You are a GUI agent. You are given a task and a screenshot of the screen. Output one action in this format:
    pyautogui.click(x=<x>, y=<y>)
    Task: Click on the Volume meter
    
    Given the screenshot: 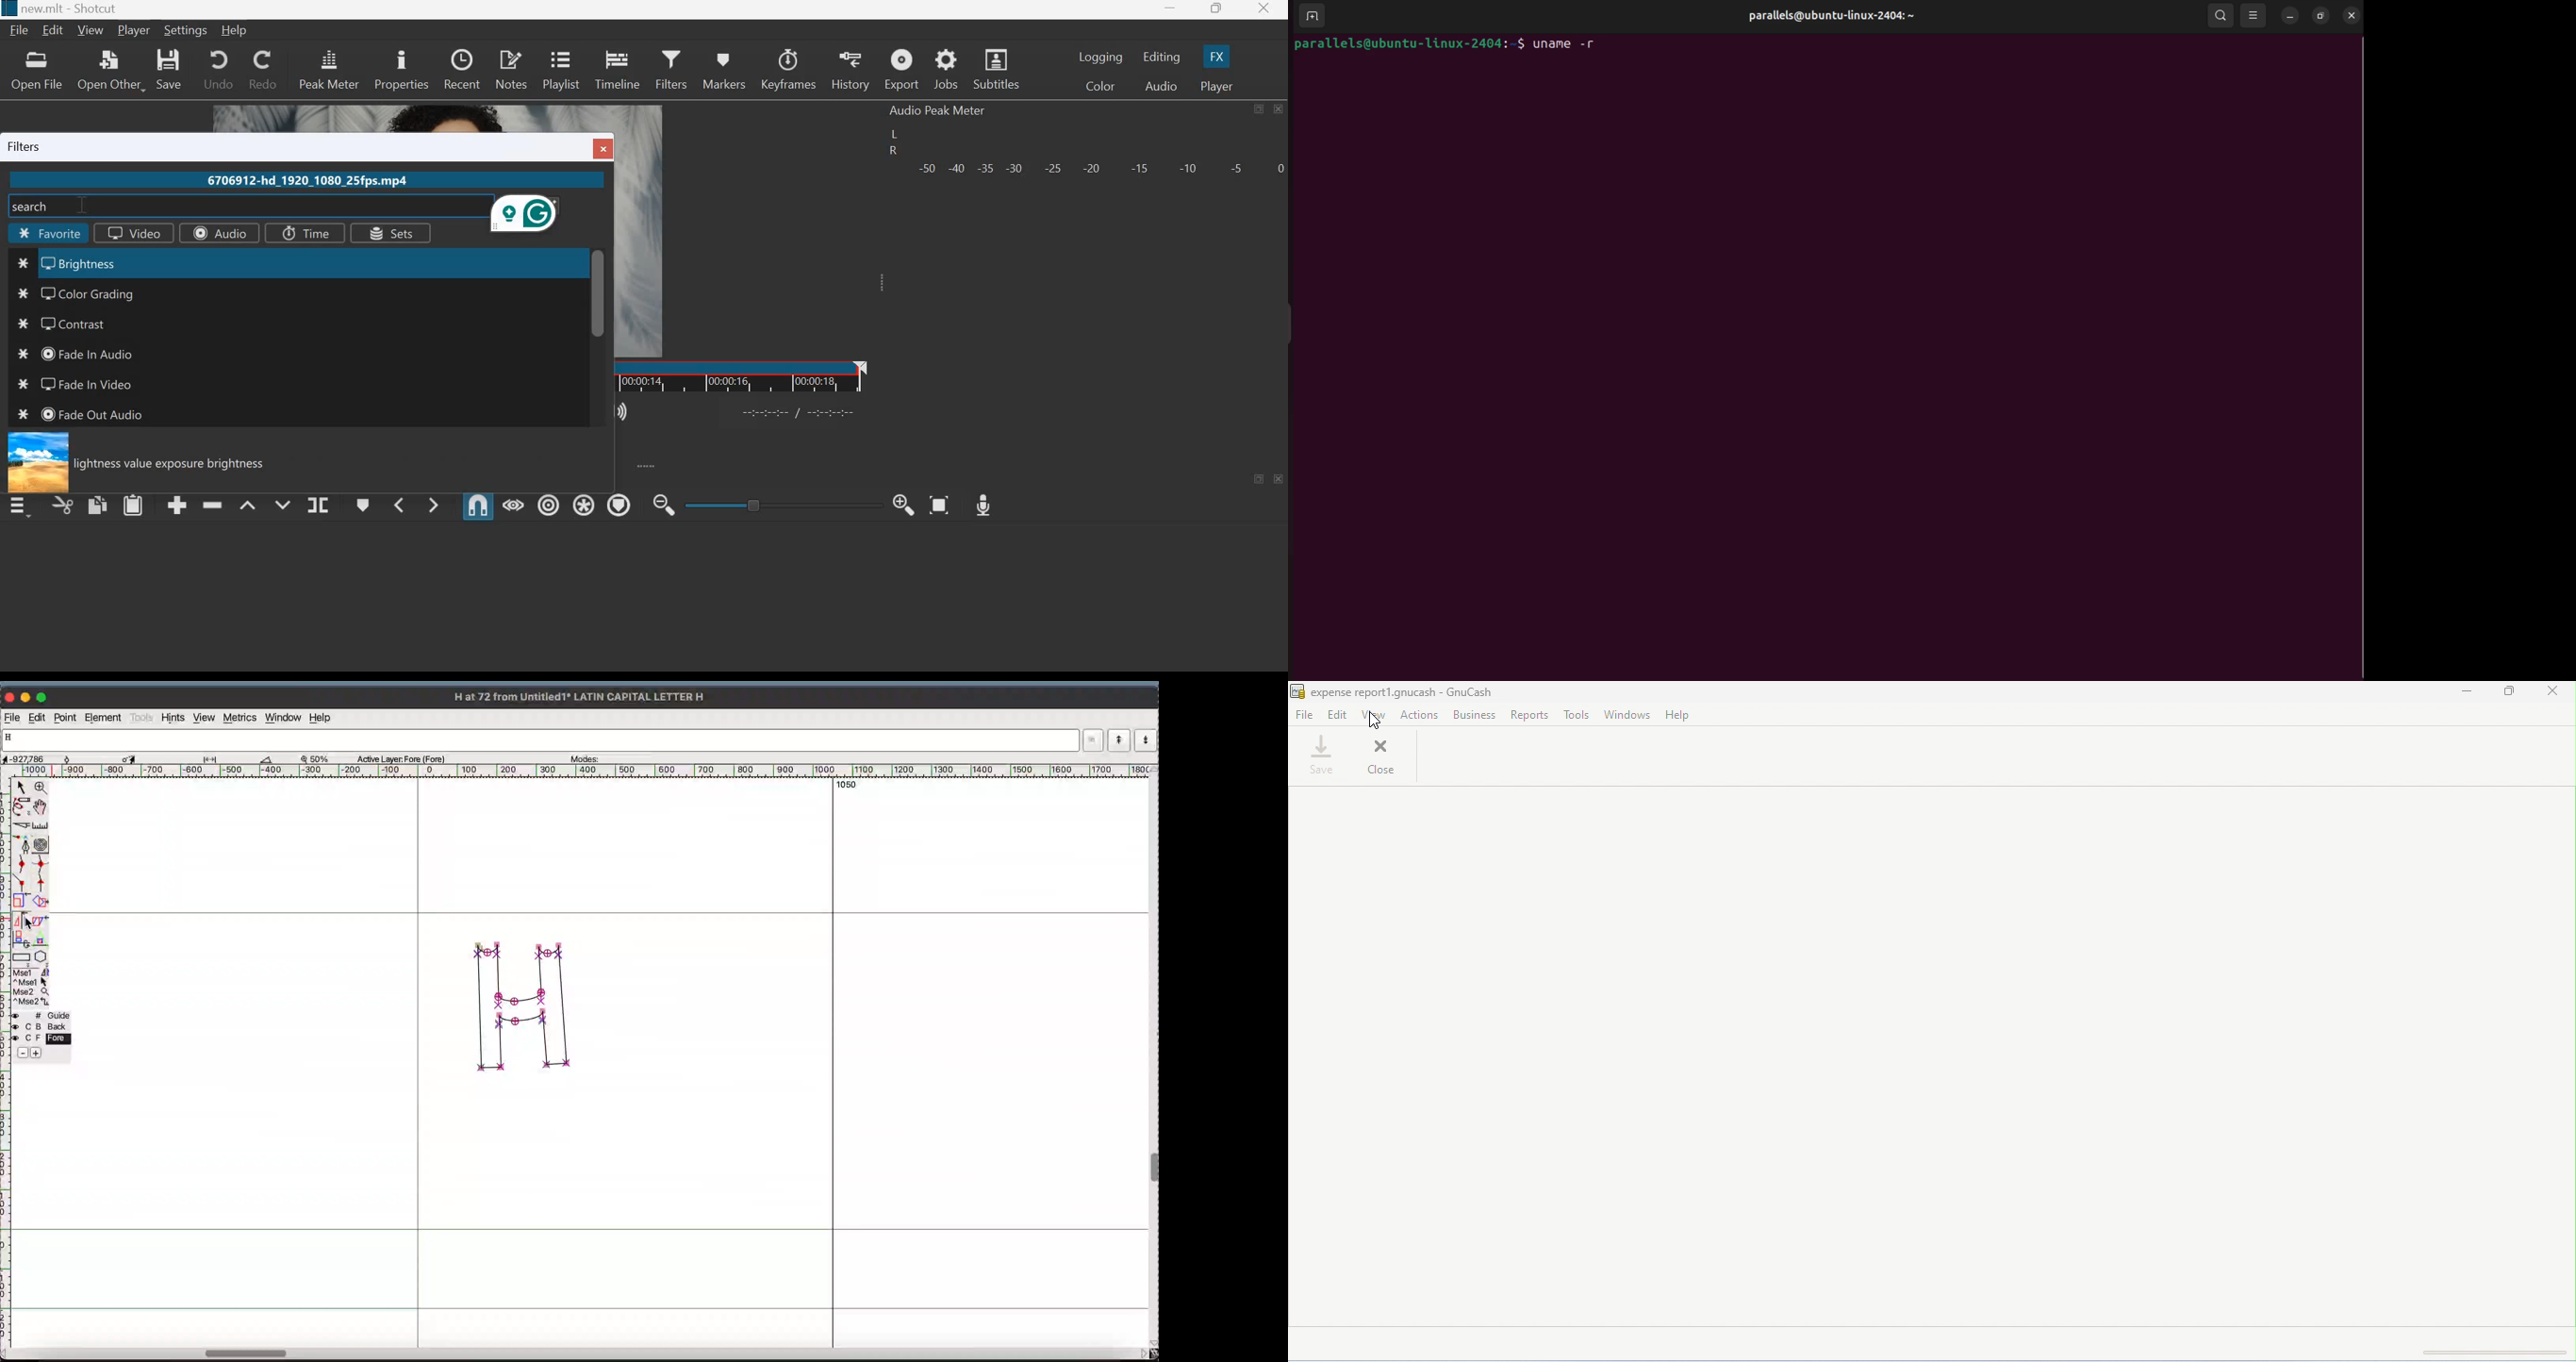 What is the action you would take?
    pyautogui.click(x=1099, y=166)
    